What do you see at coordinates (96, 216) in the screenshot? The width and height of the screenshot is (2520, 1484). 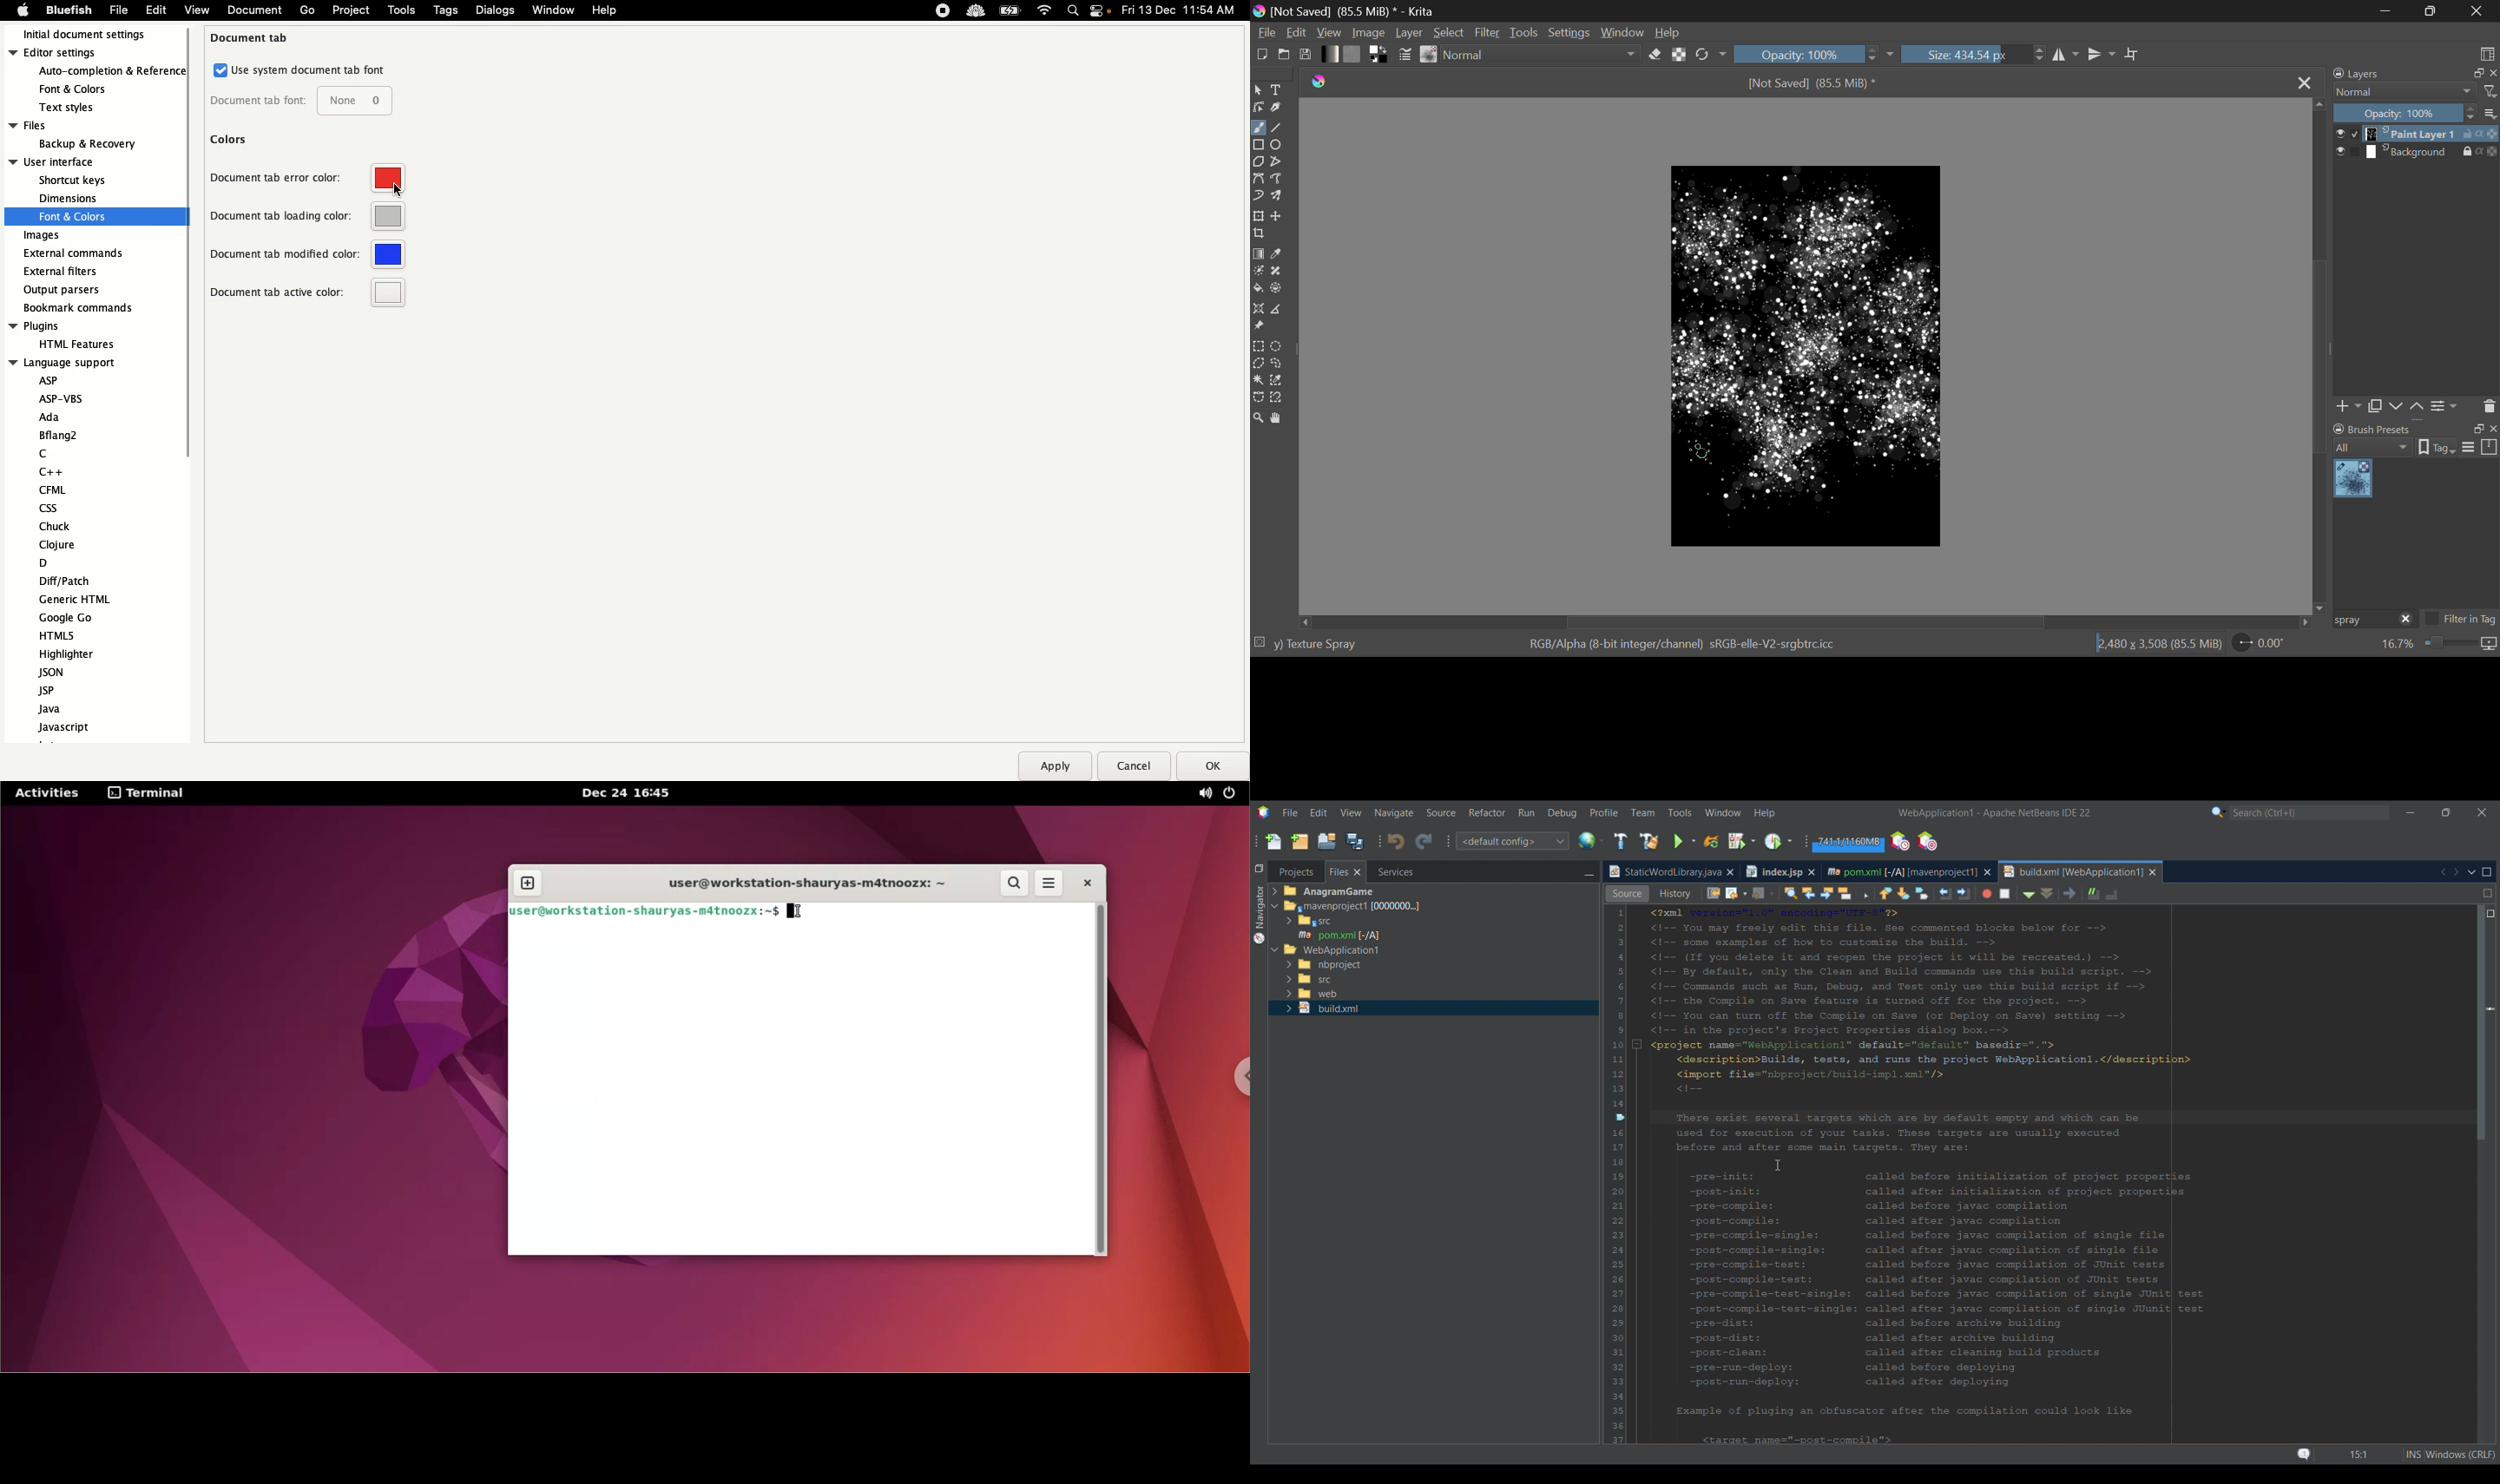 I see `fonts and colors` at bounding box center [96, 216].